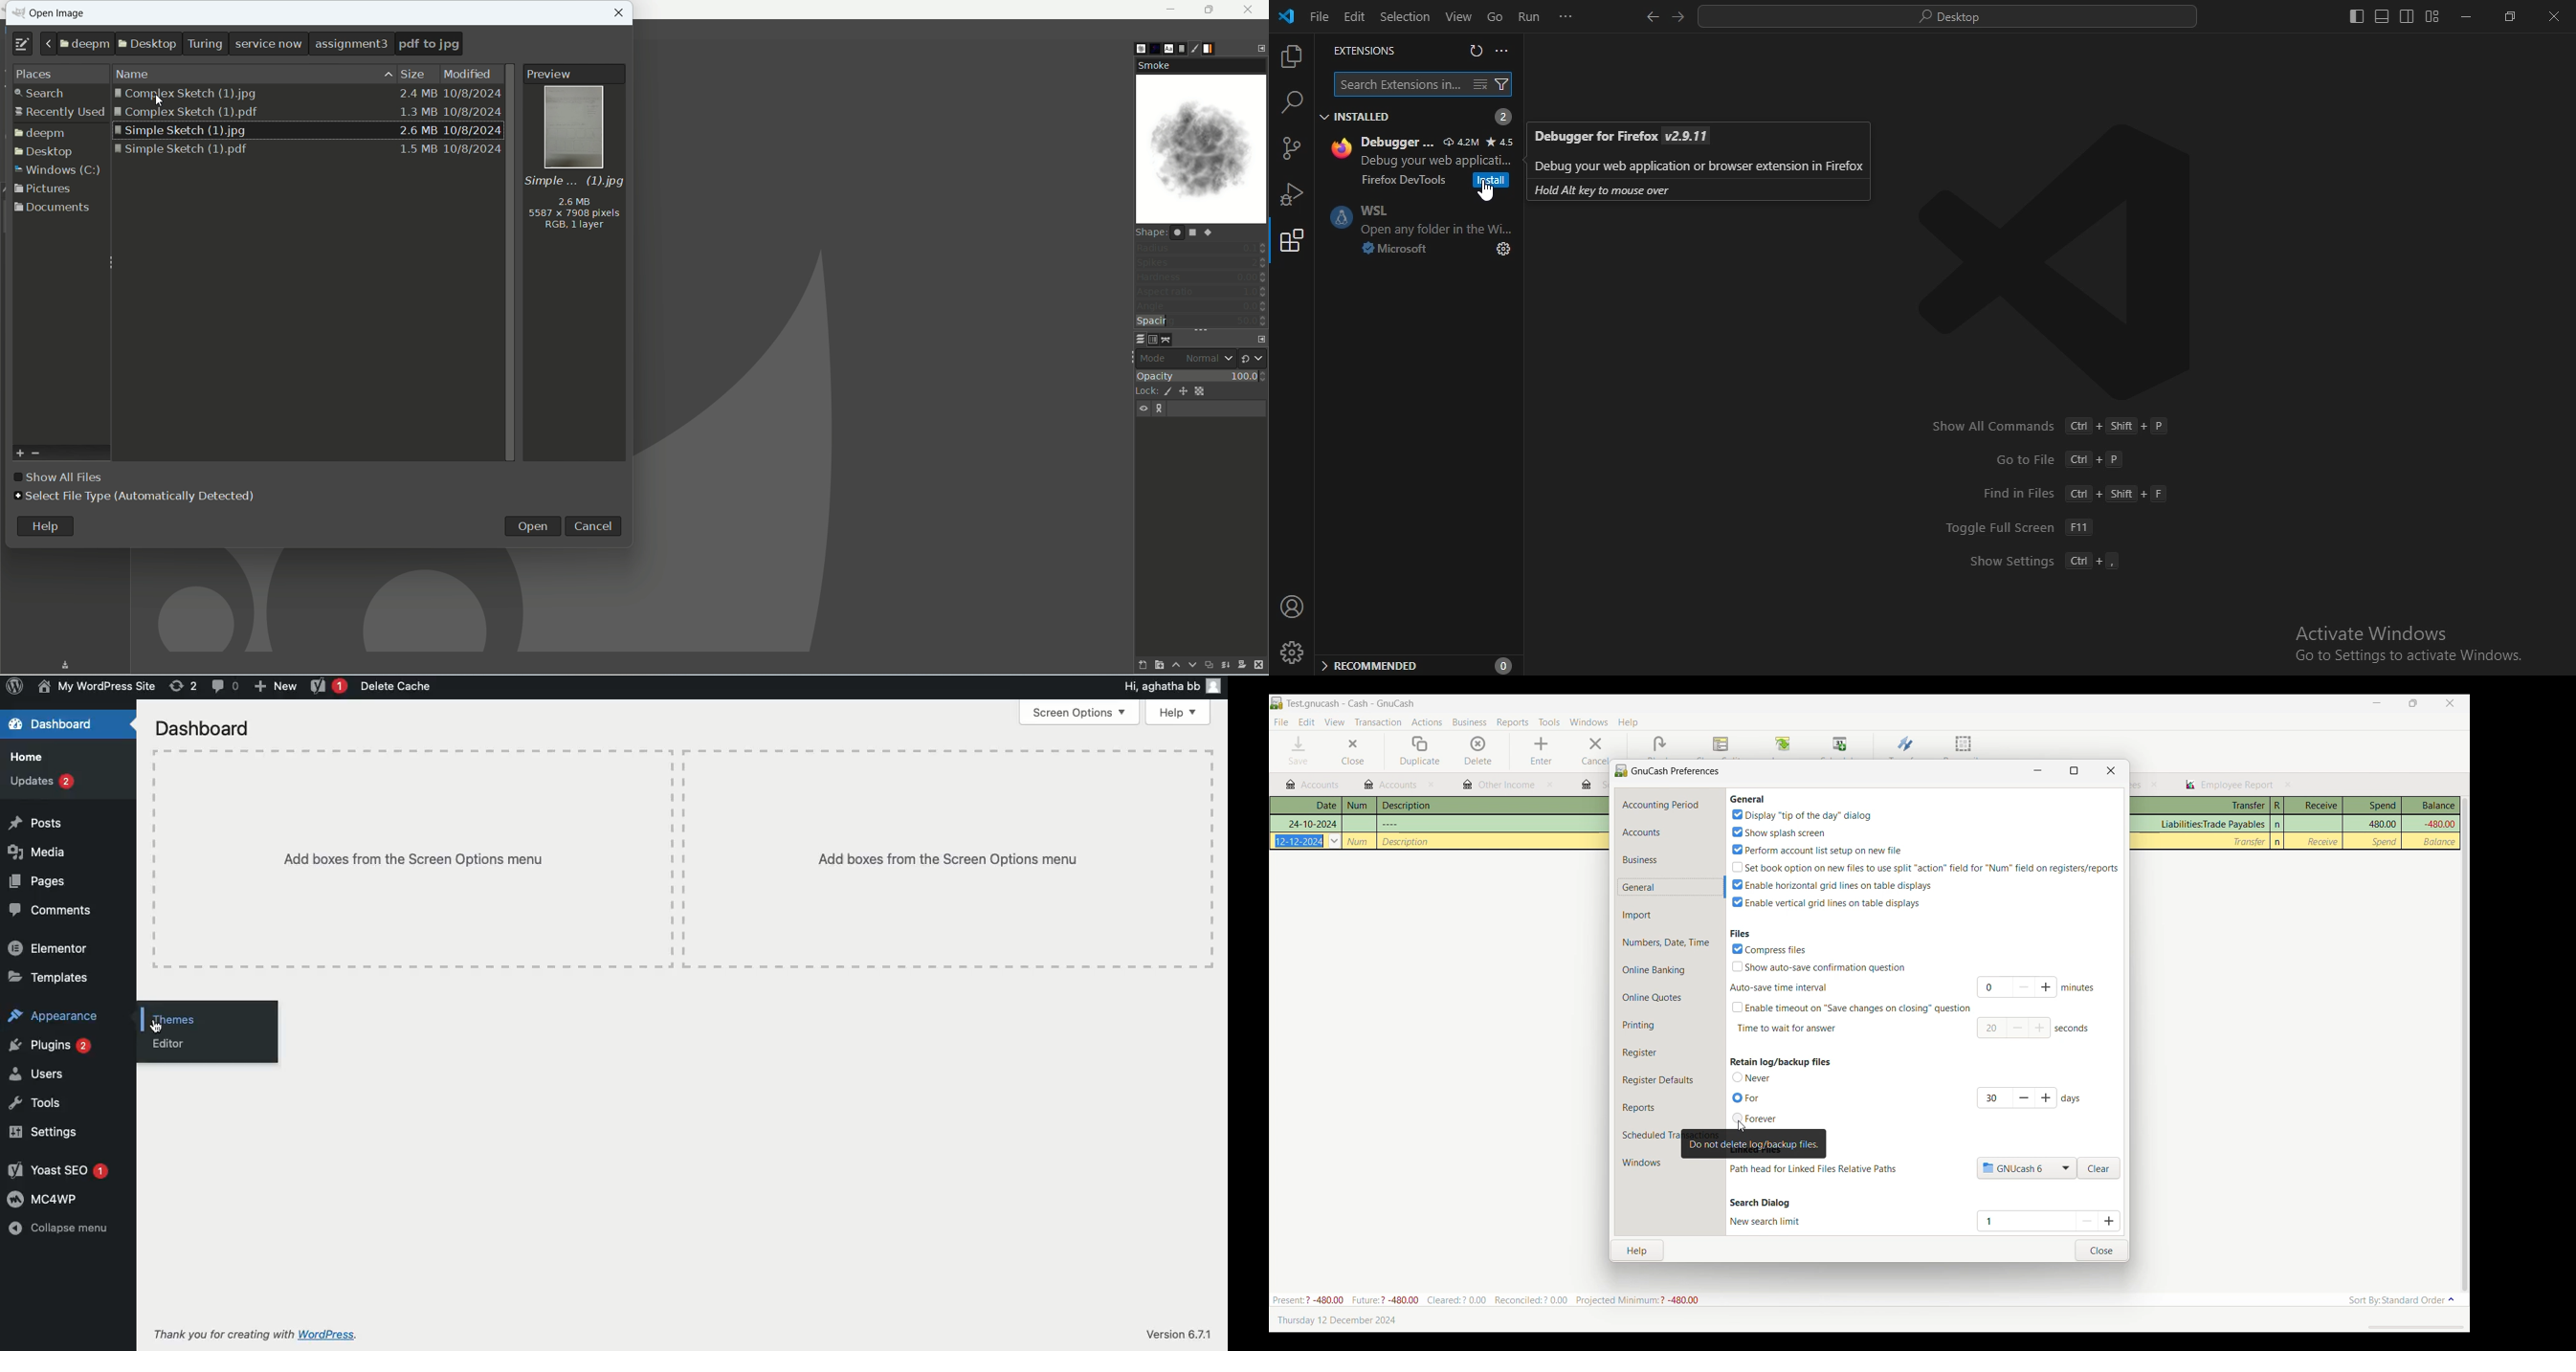  What do you see at coordinates (2018, 1028) in the screenshot?
I see `Subtract ` at bounding box center [2018, 1028].